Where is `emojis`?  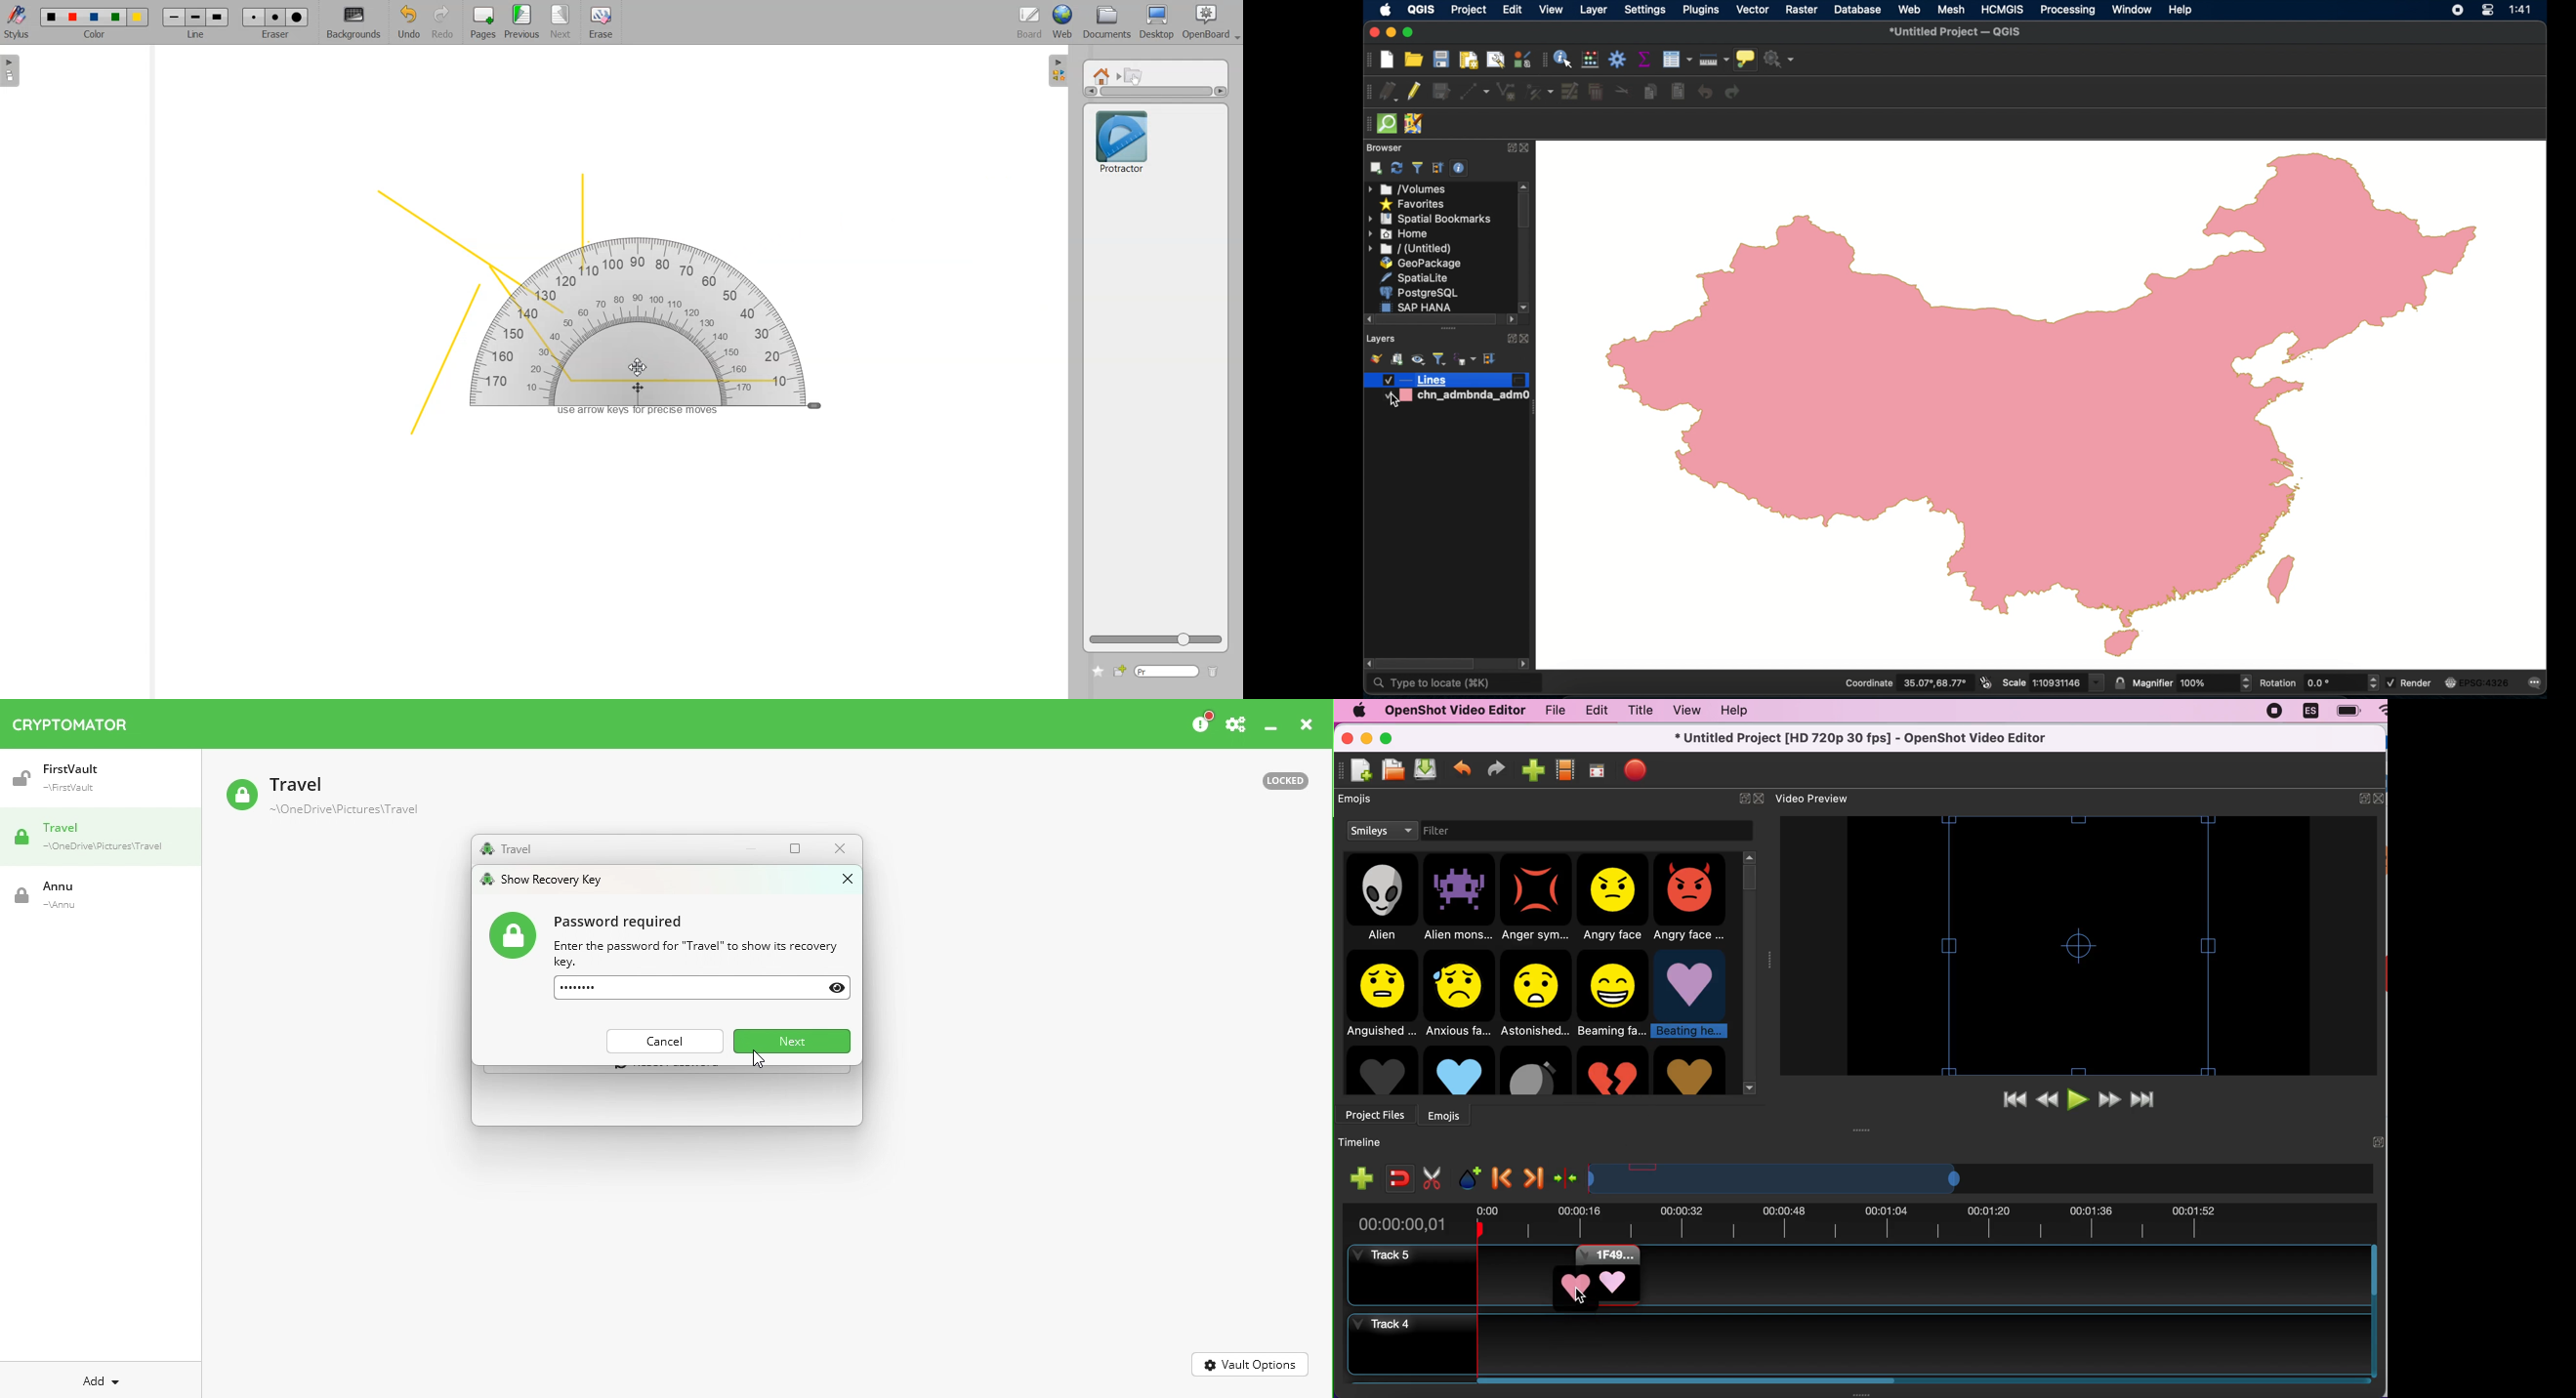
emojis is located at coordinates (1364, 802).